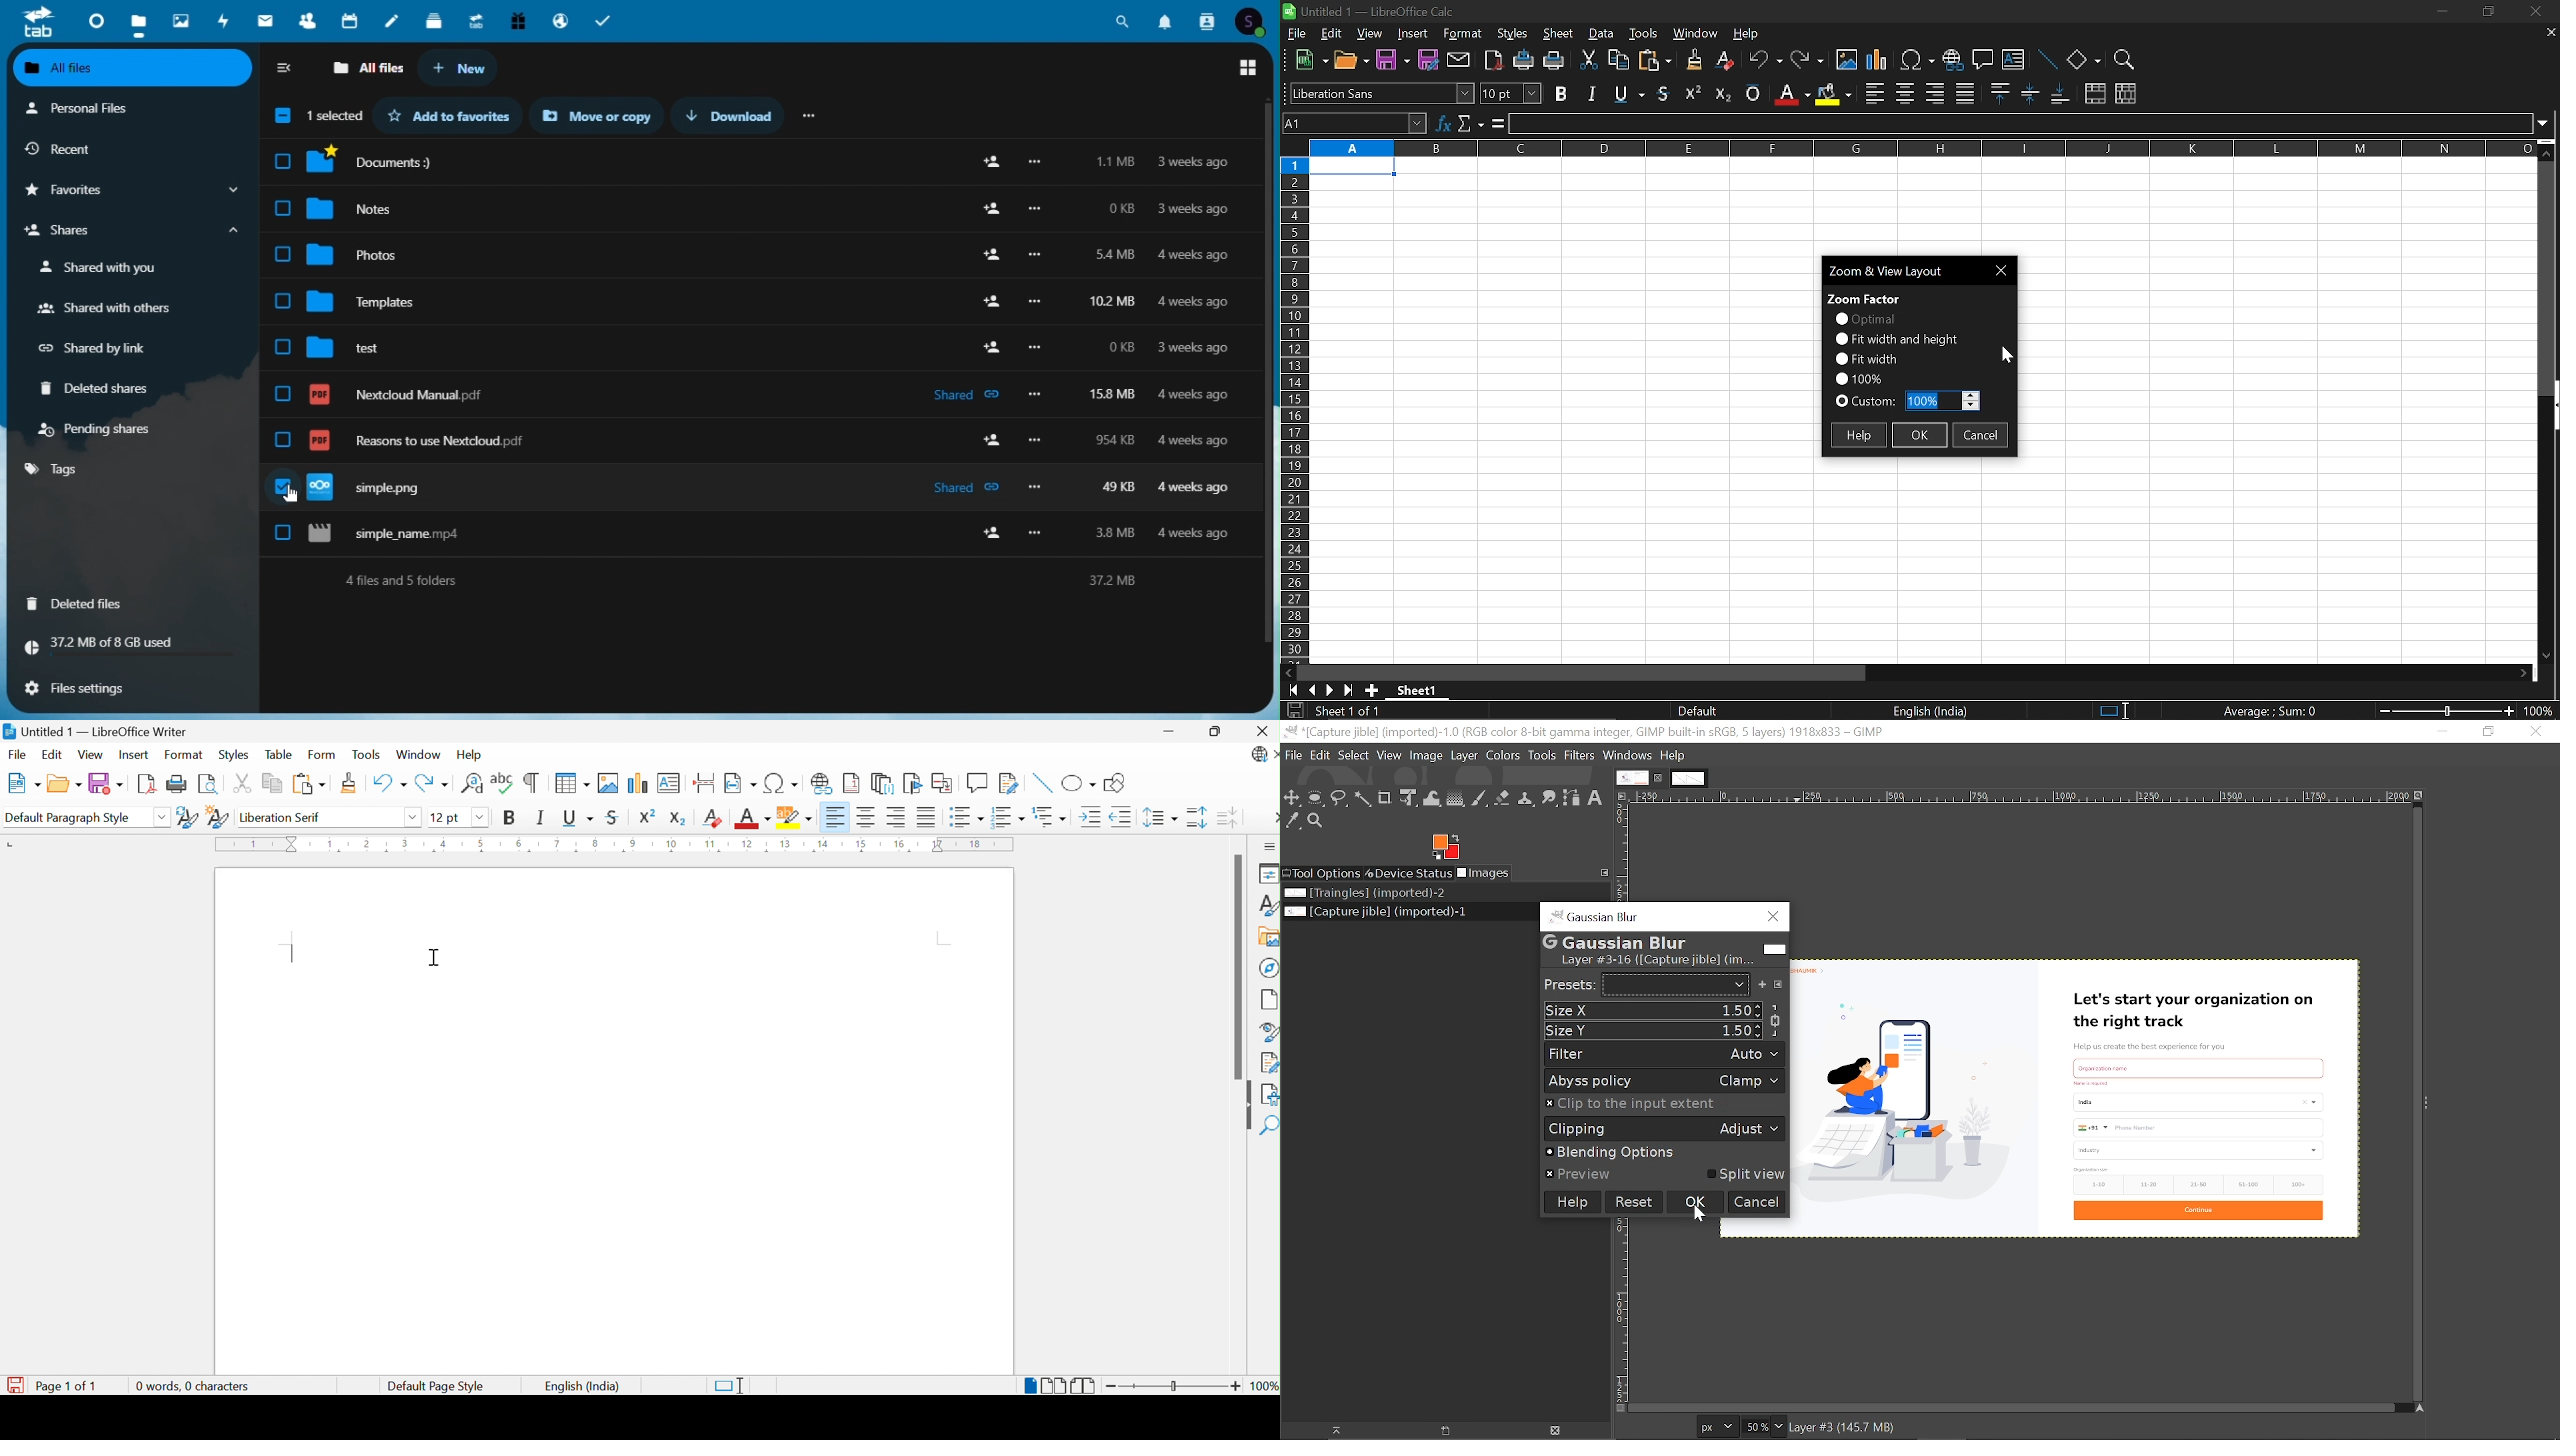 This screenshot has width=2576, height=1456. What do you see at coordinates (533, 782) in the screenshot?
I see `Toggle Formatting Marks` at bounding box center [533, 782].